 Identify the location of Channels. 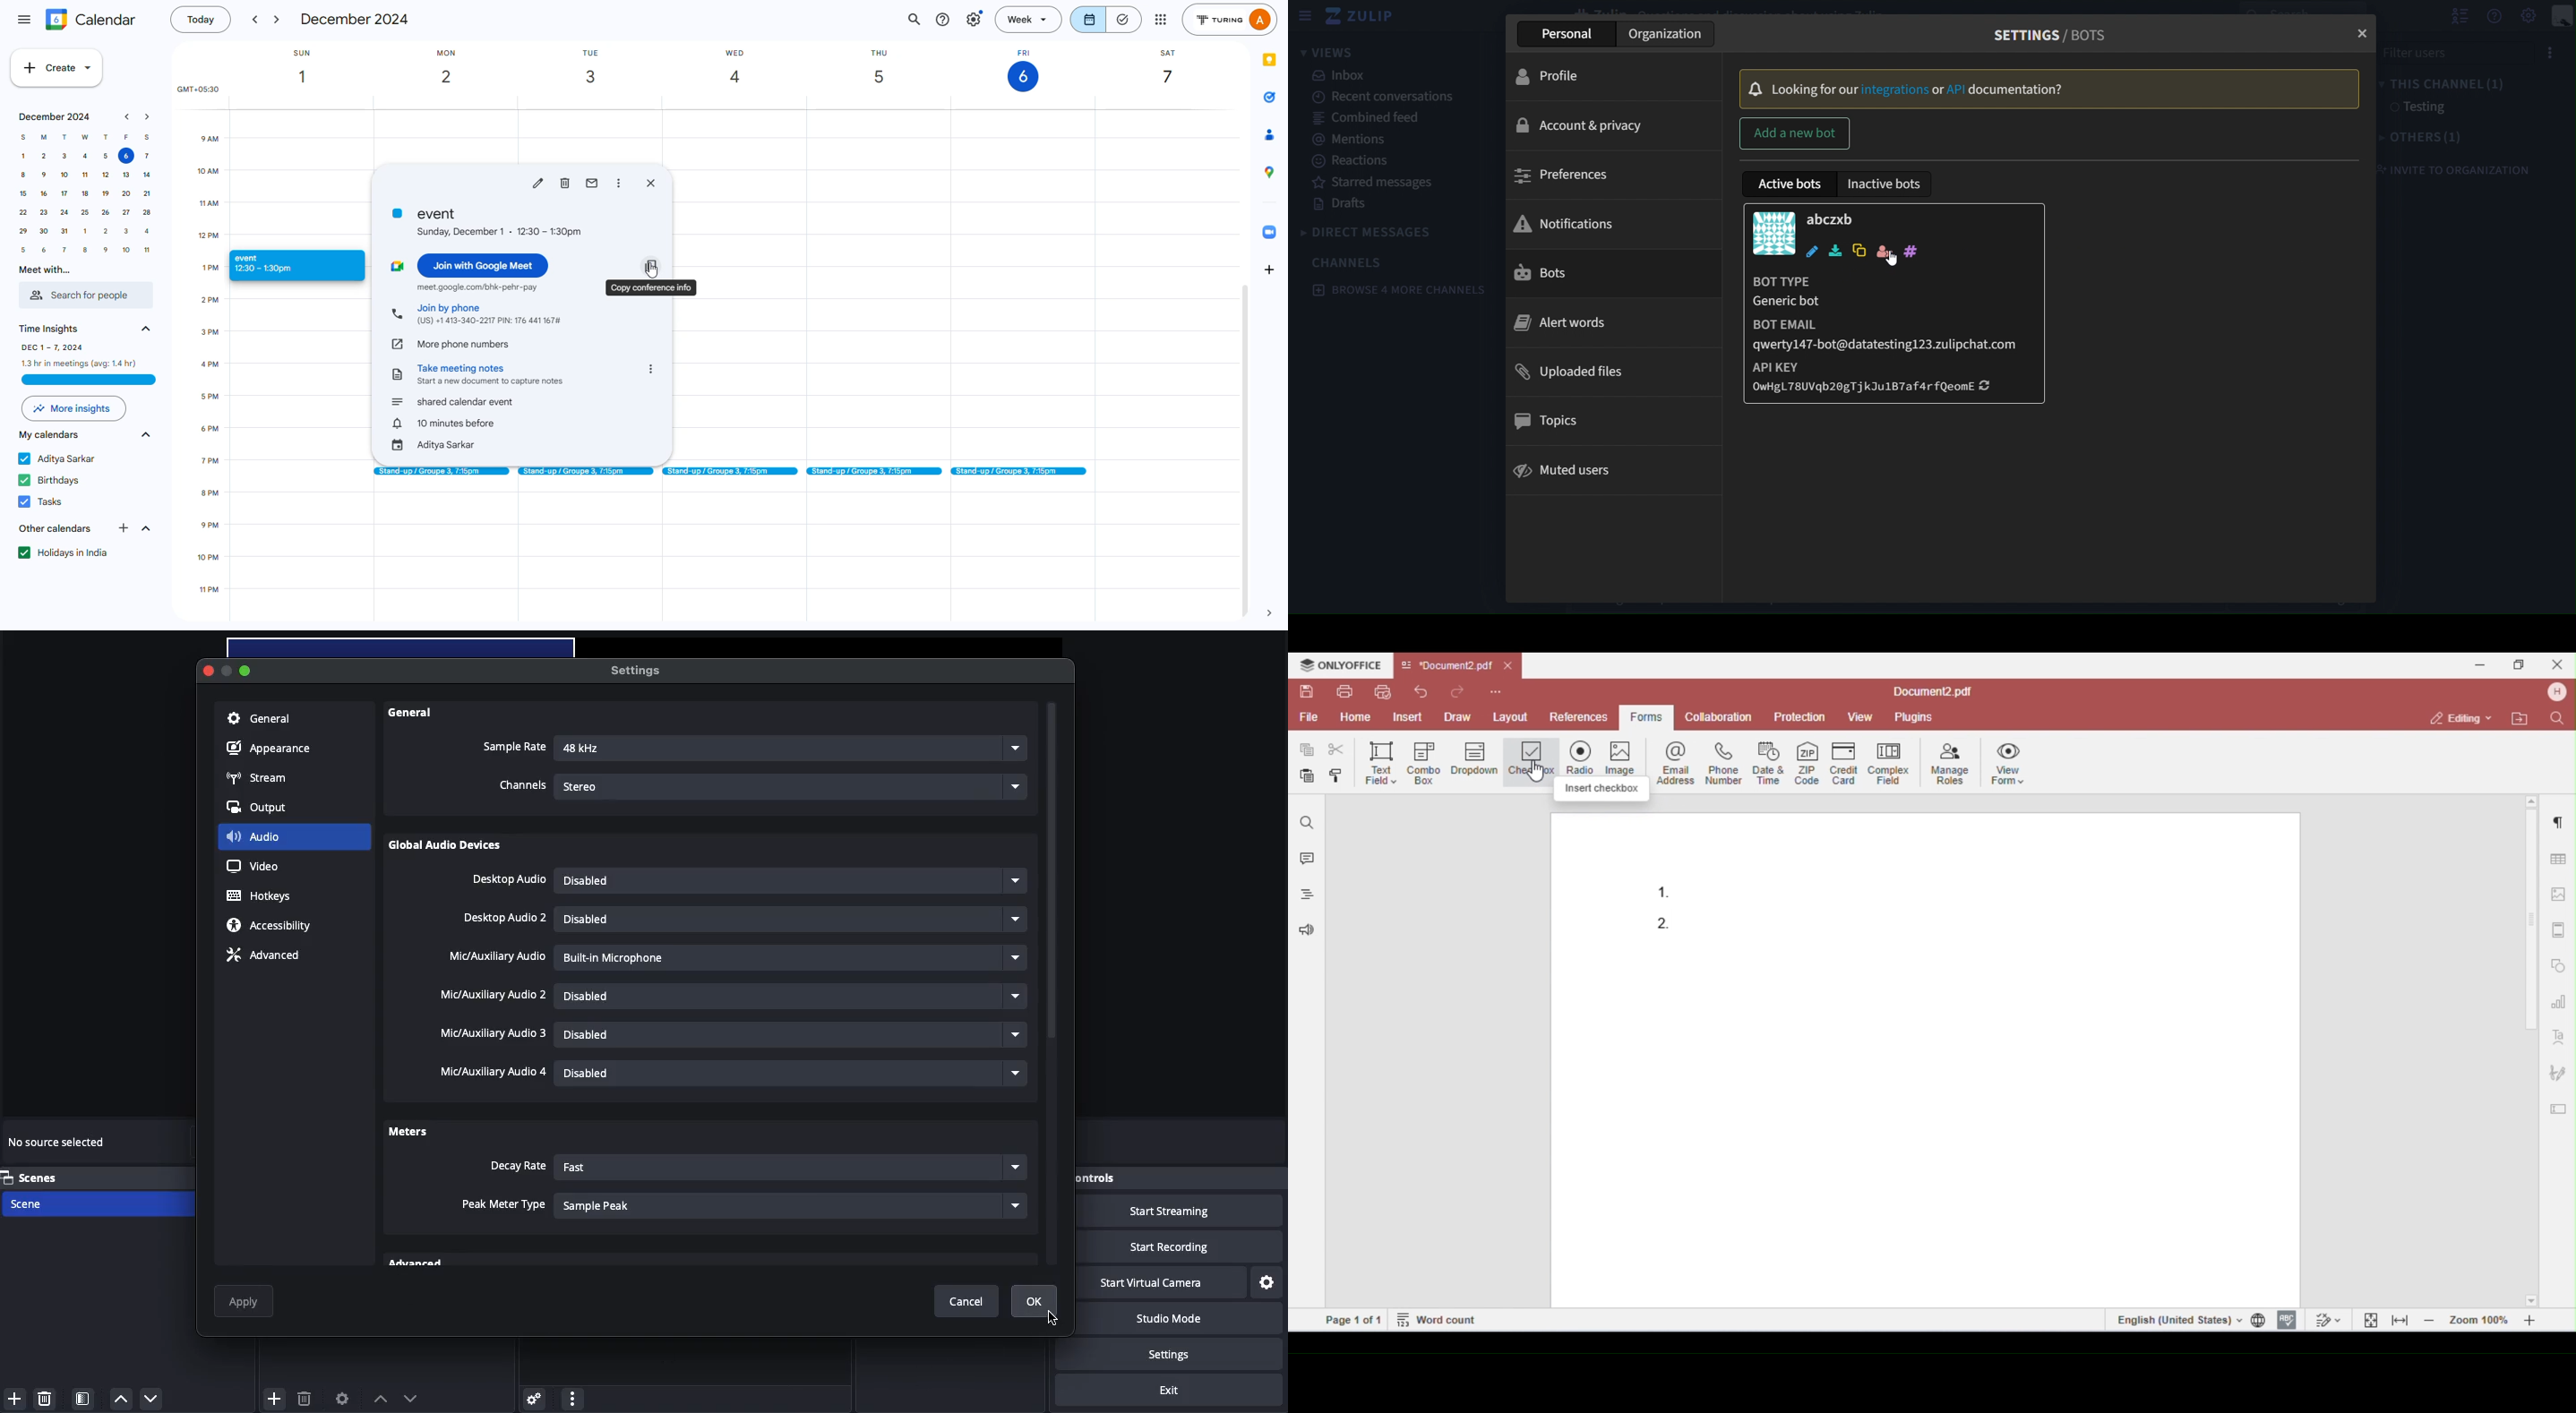
(523, 786).